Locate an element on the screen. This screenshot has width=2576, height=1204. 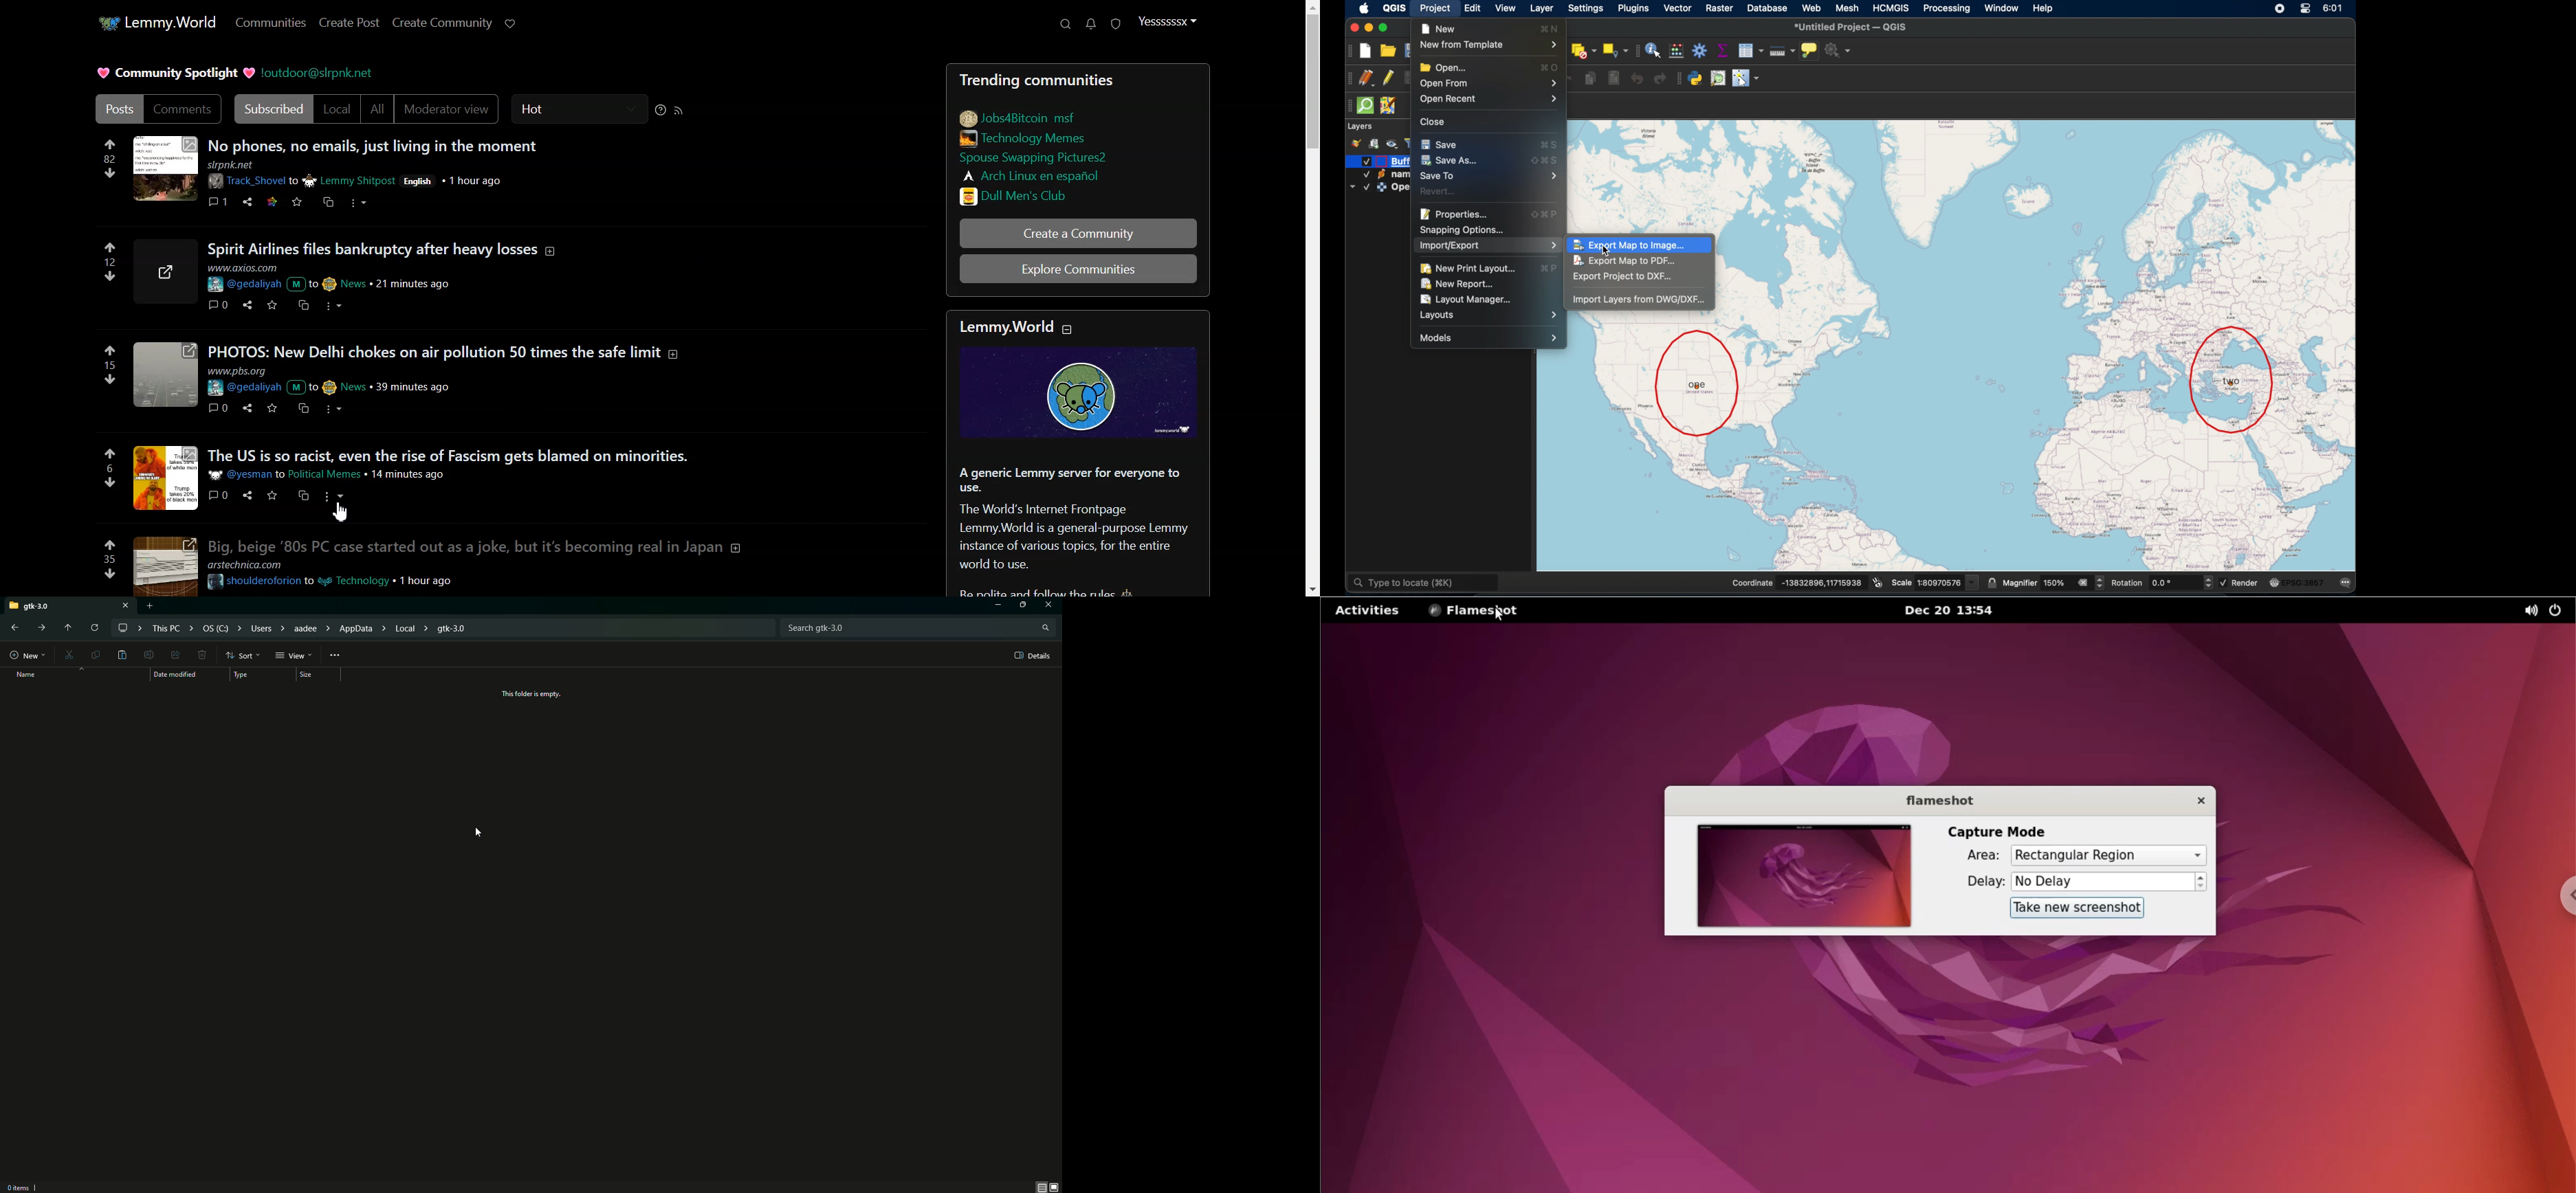
save is located at coordinates (270, 304).